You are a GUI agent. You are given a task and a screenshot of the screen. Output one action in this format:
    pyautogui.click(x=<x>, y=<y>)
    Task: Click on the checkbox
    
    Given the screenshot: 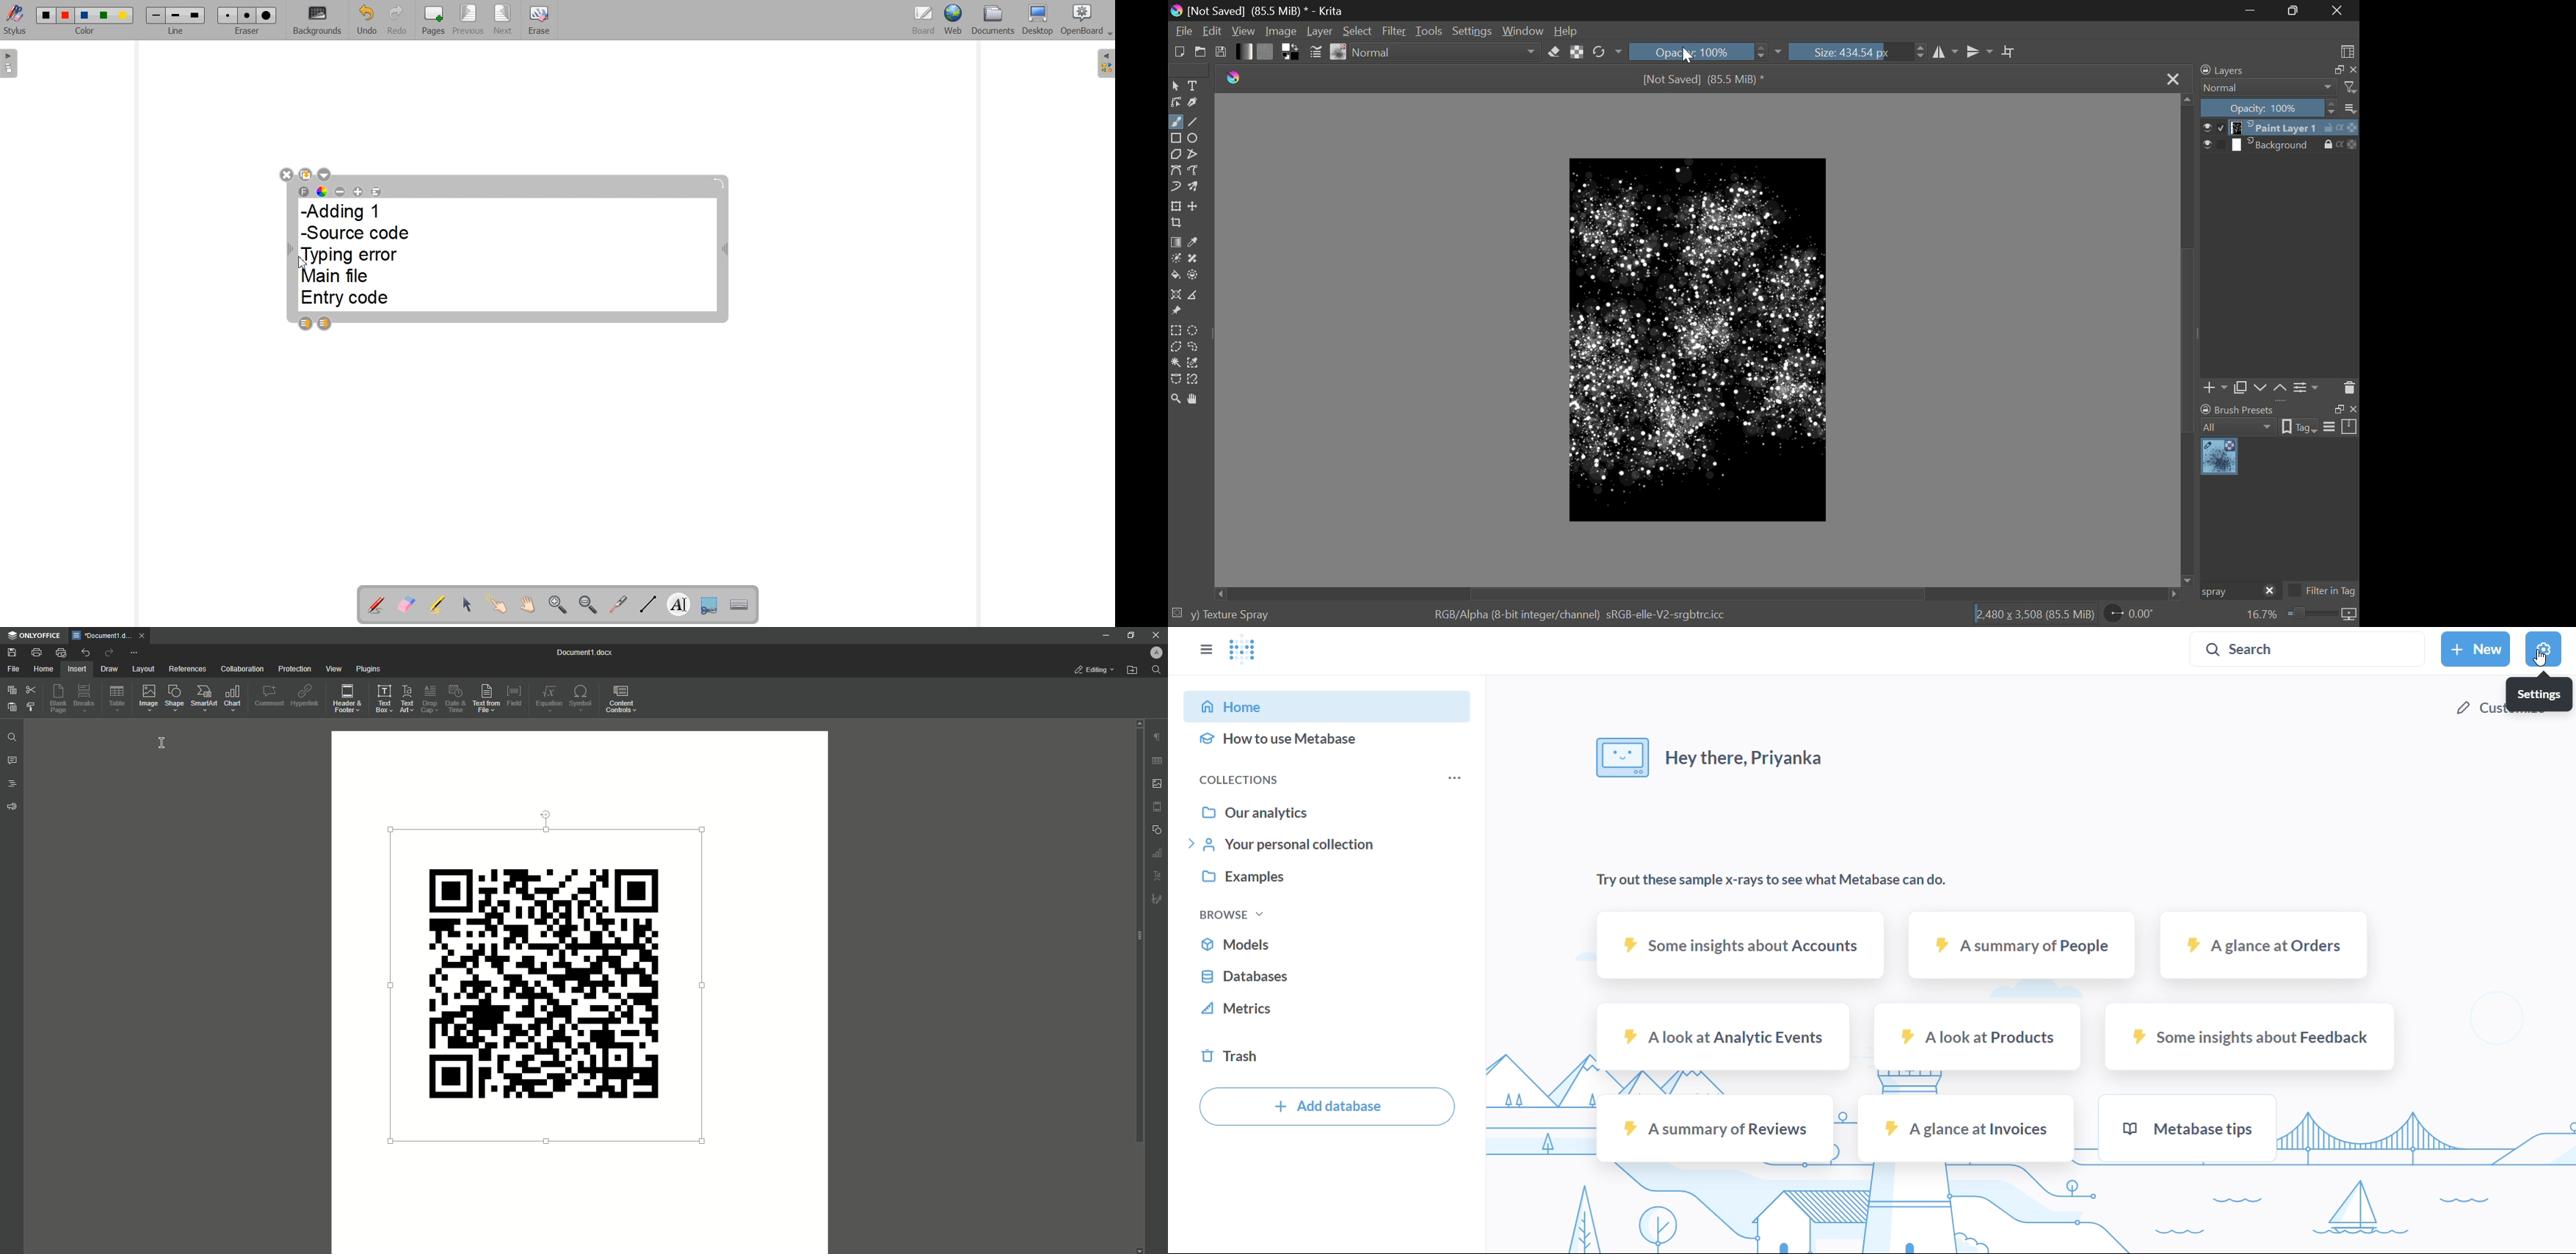 What is the action you would take?
    pyautogui.click(x=2213, y=127)
    